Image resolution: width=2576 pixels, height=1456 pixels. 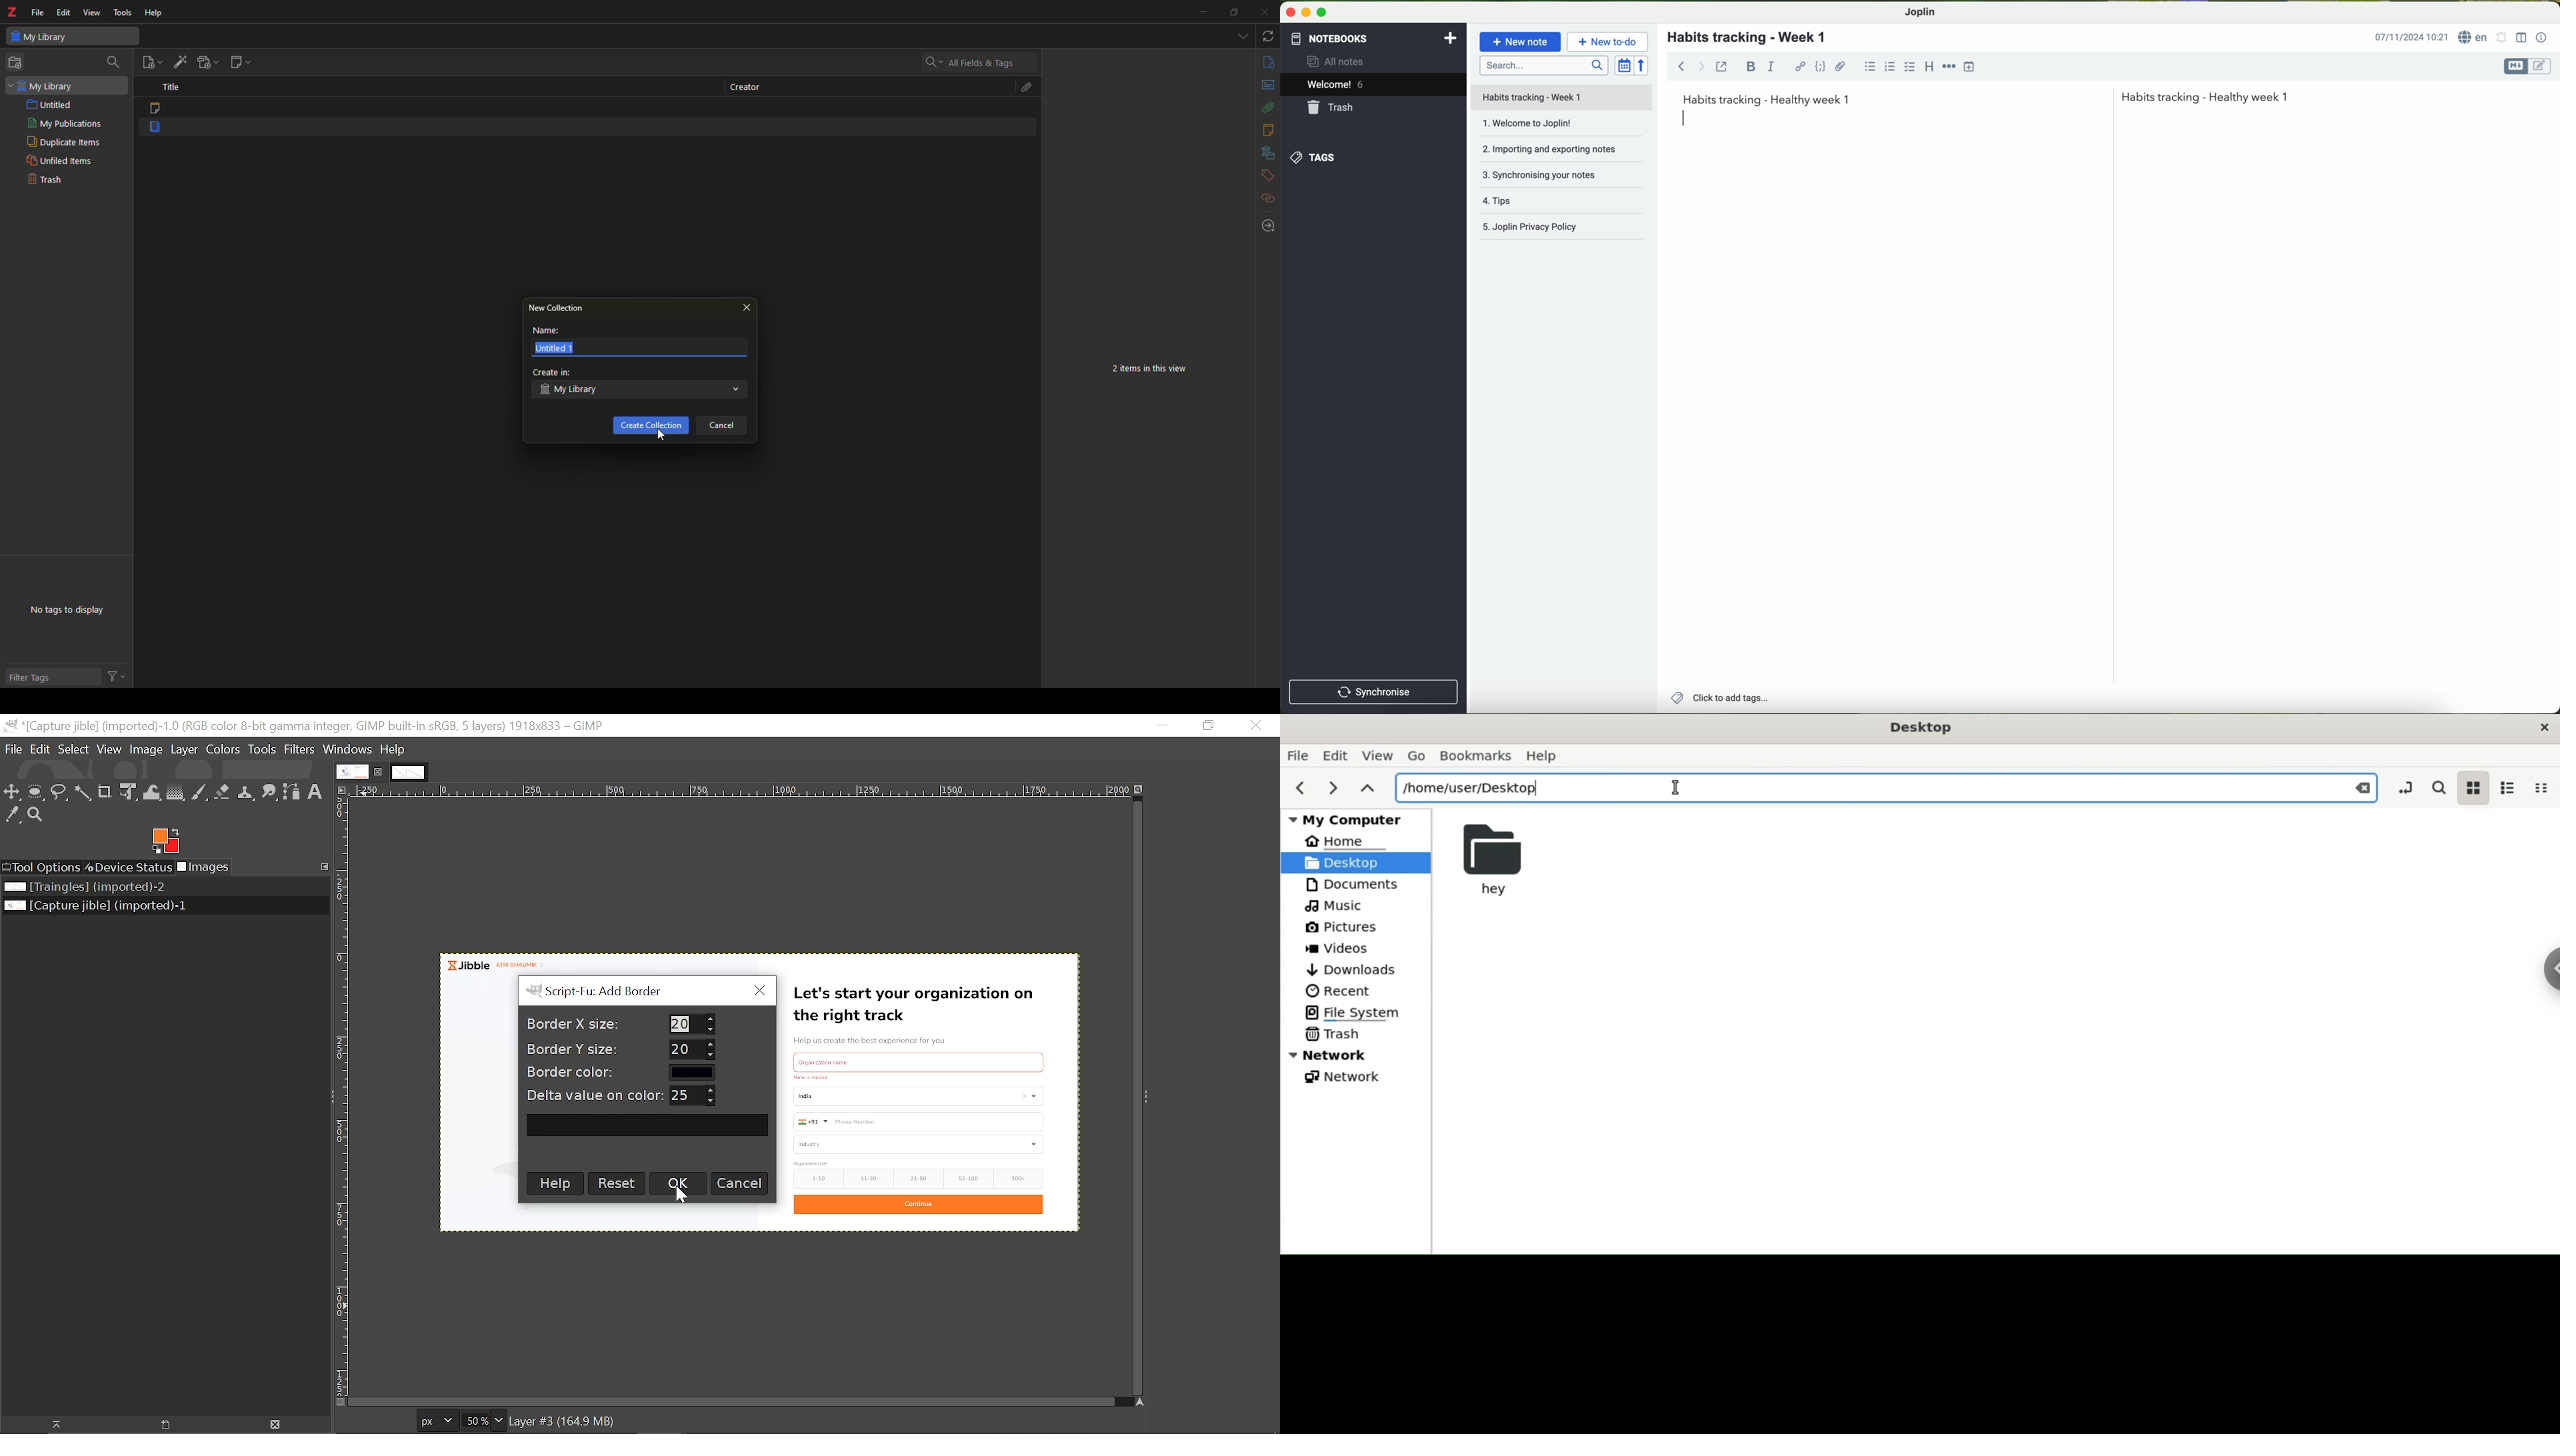 What do you see at coordinates (1333, 1035) in the screenshot?
I see `trash` at bounding box center [1333, 1035].